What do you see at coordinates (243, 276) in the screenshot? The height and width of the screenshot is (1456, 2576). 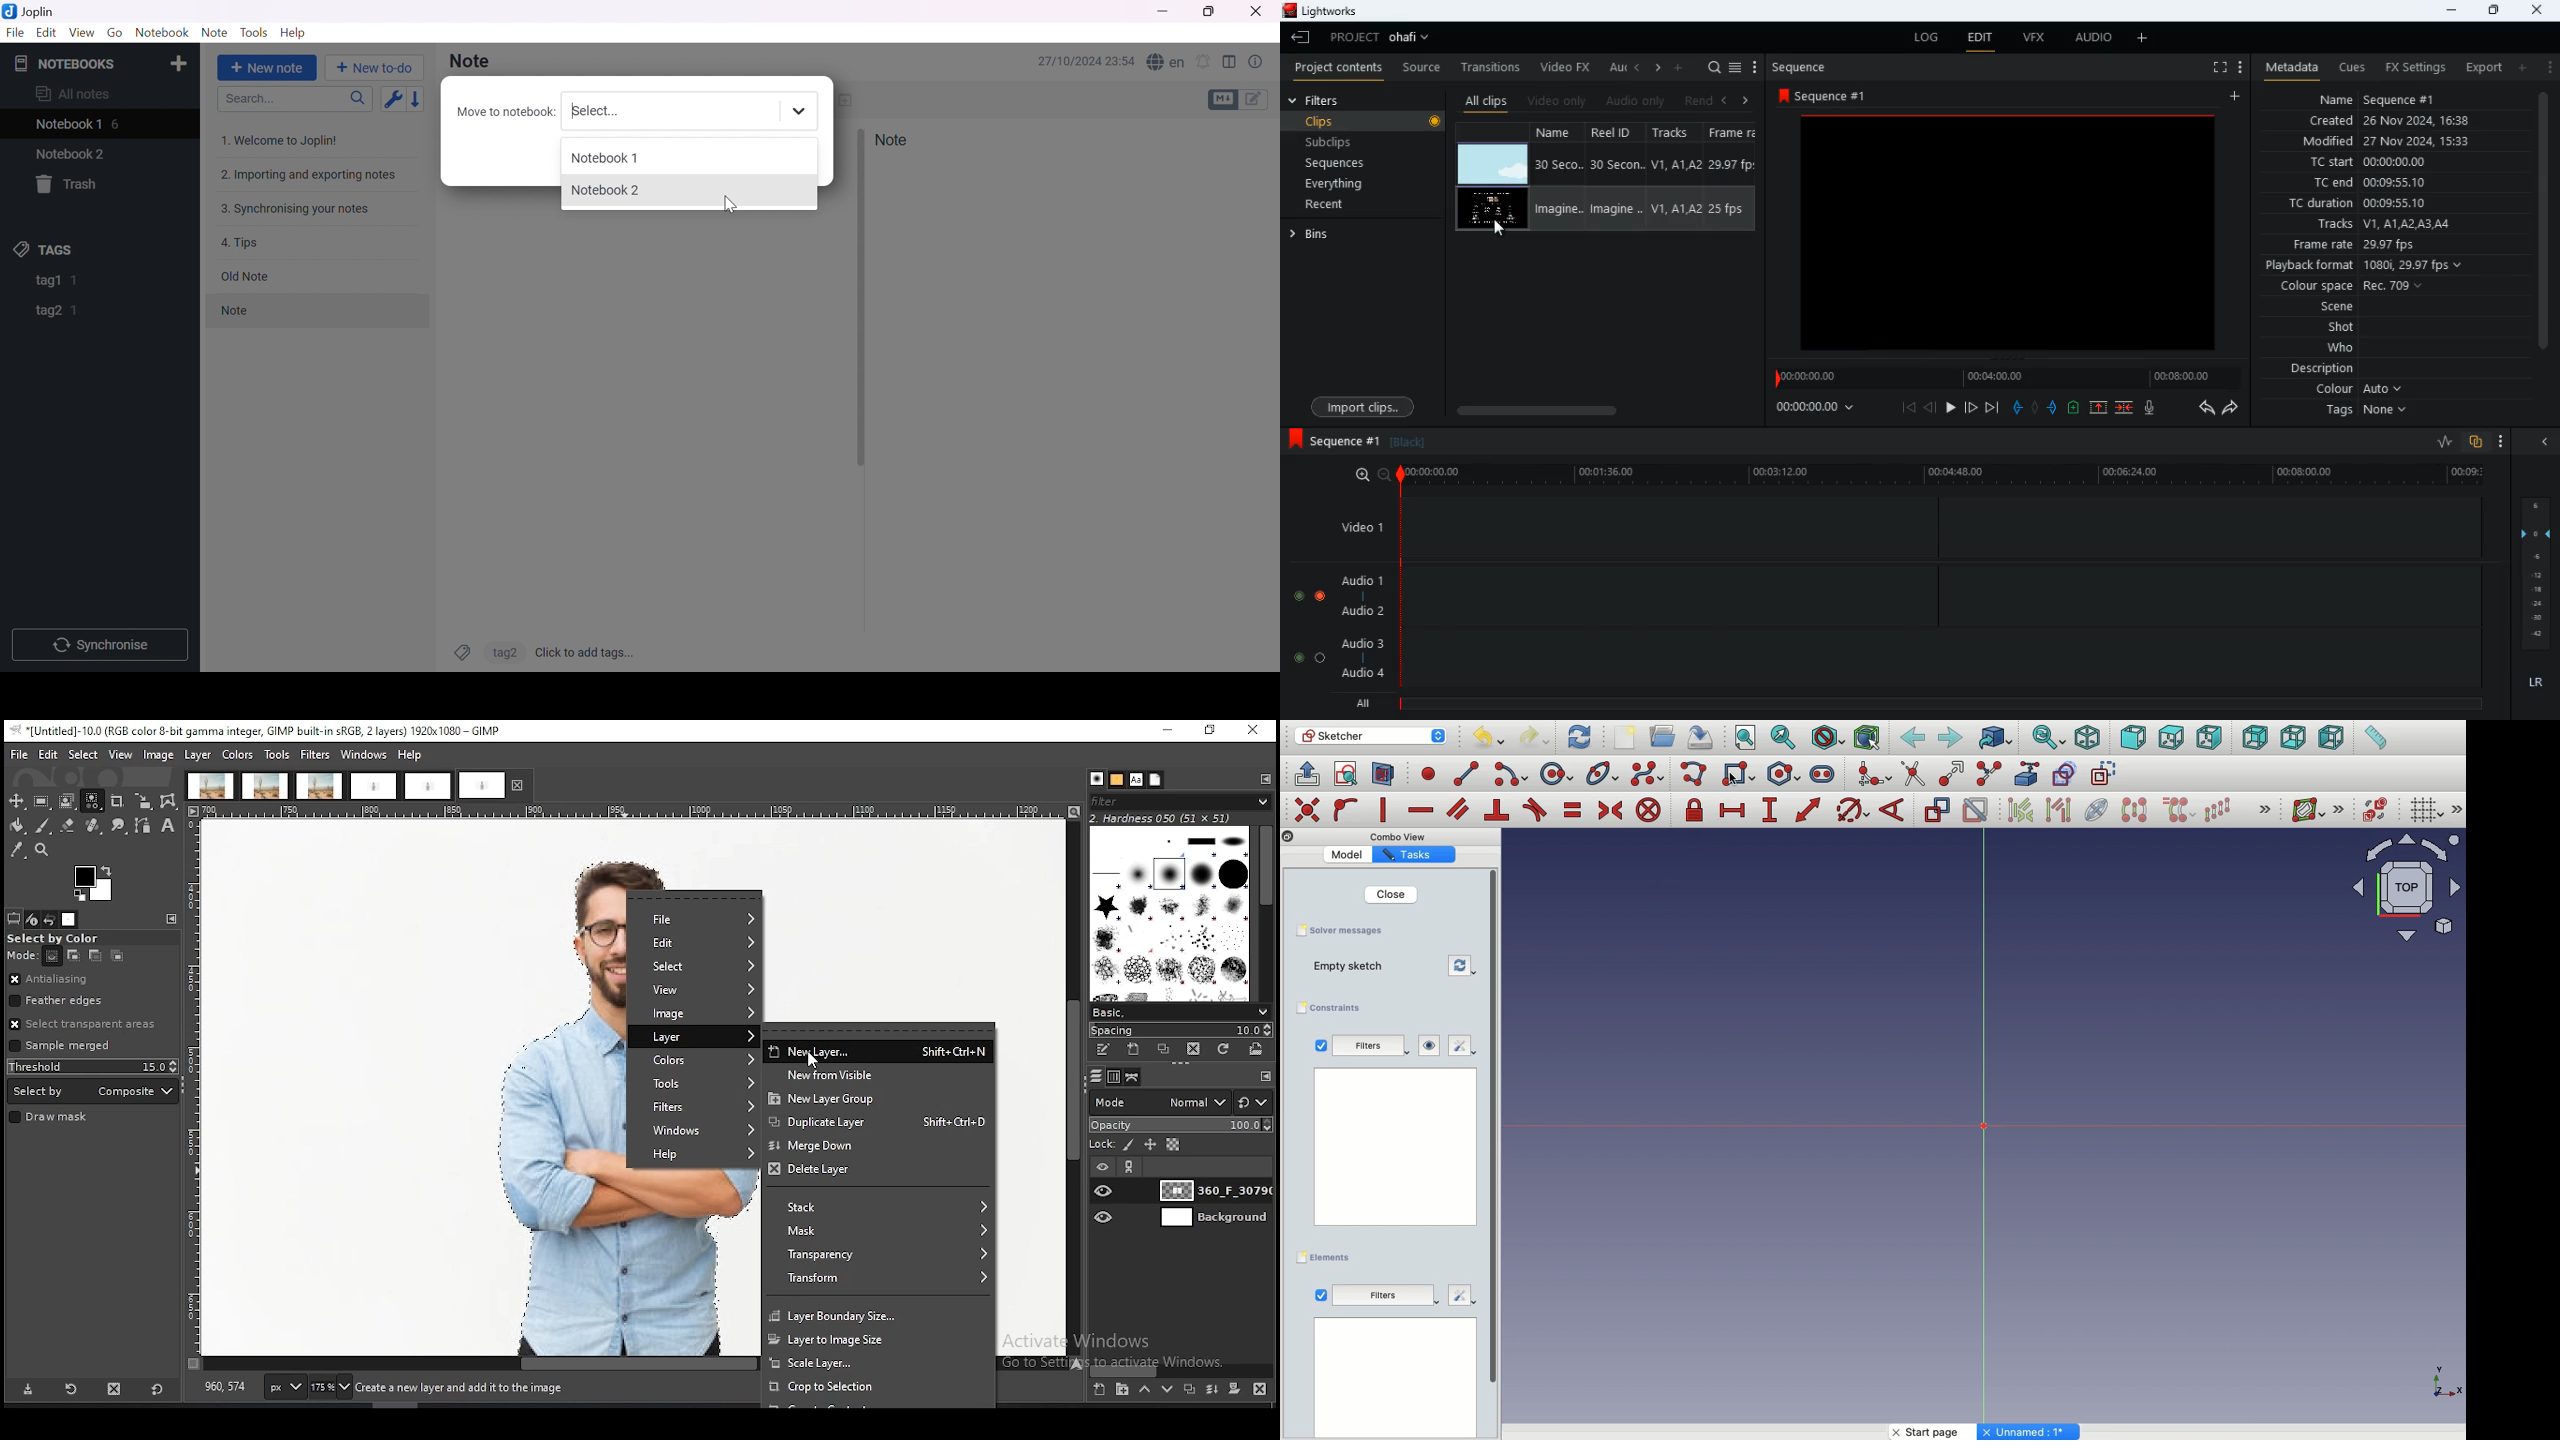 I see `Old note` at bounding box center [243, 276].